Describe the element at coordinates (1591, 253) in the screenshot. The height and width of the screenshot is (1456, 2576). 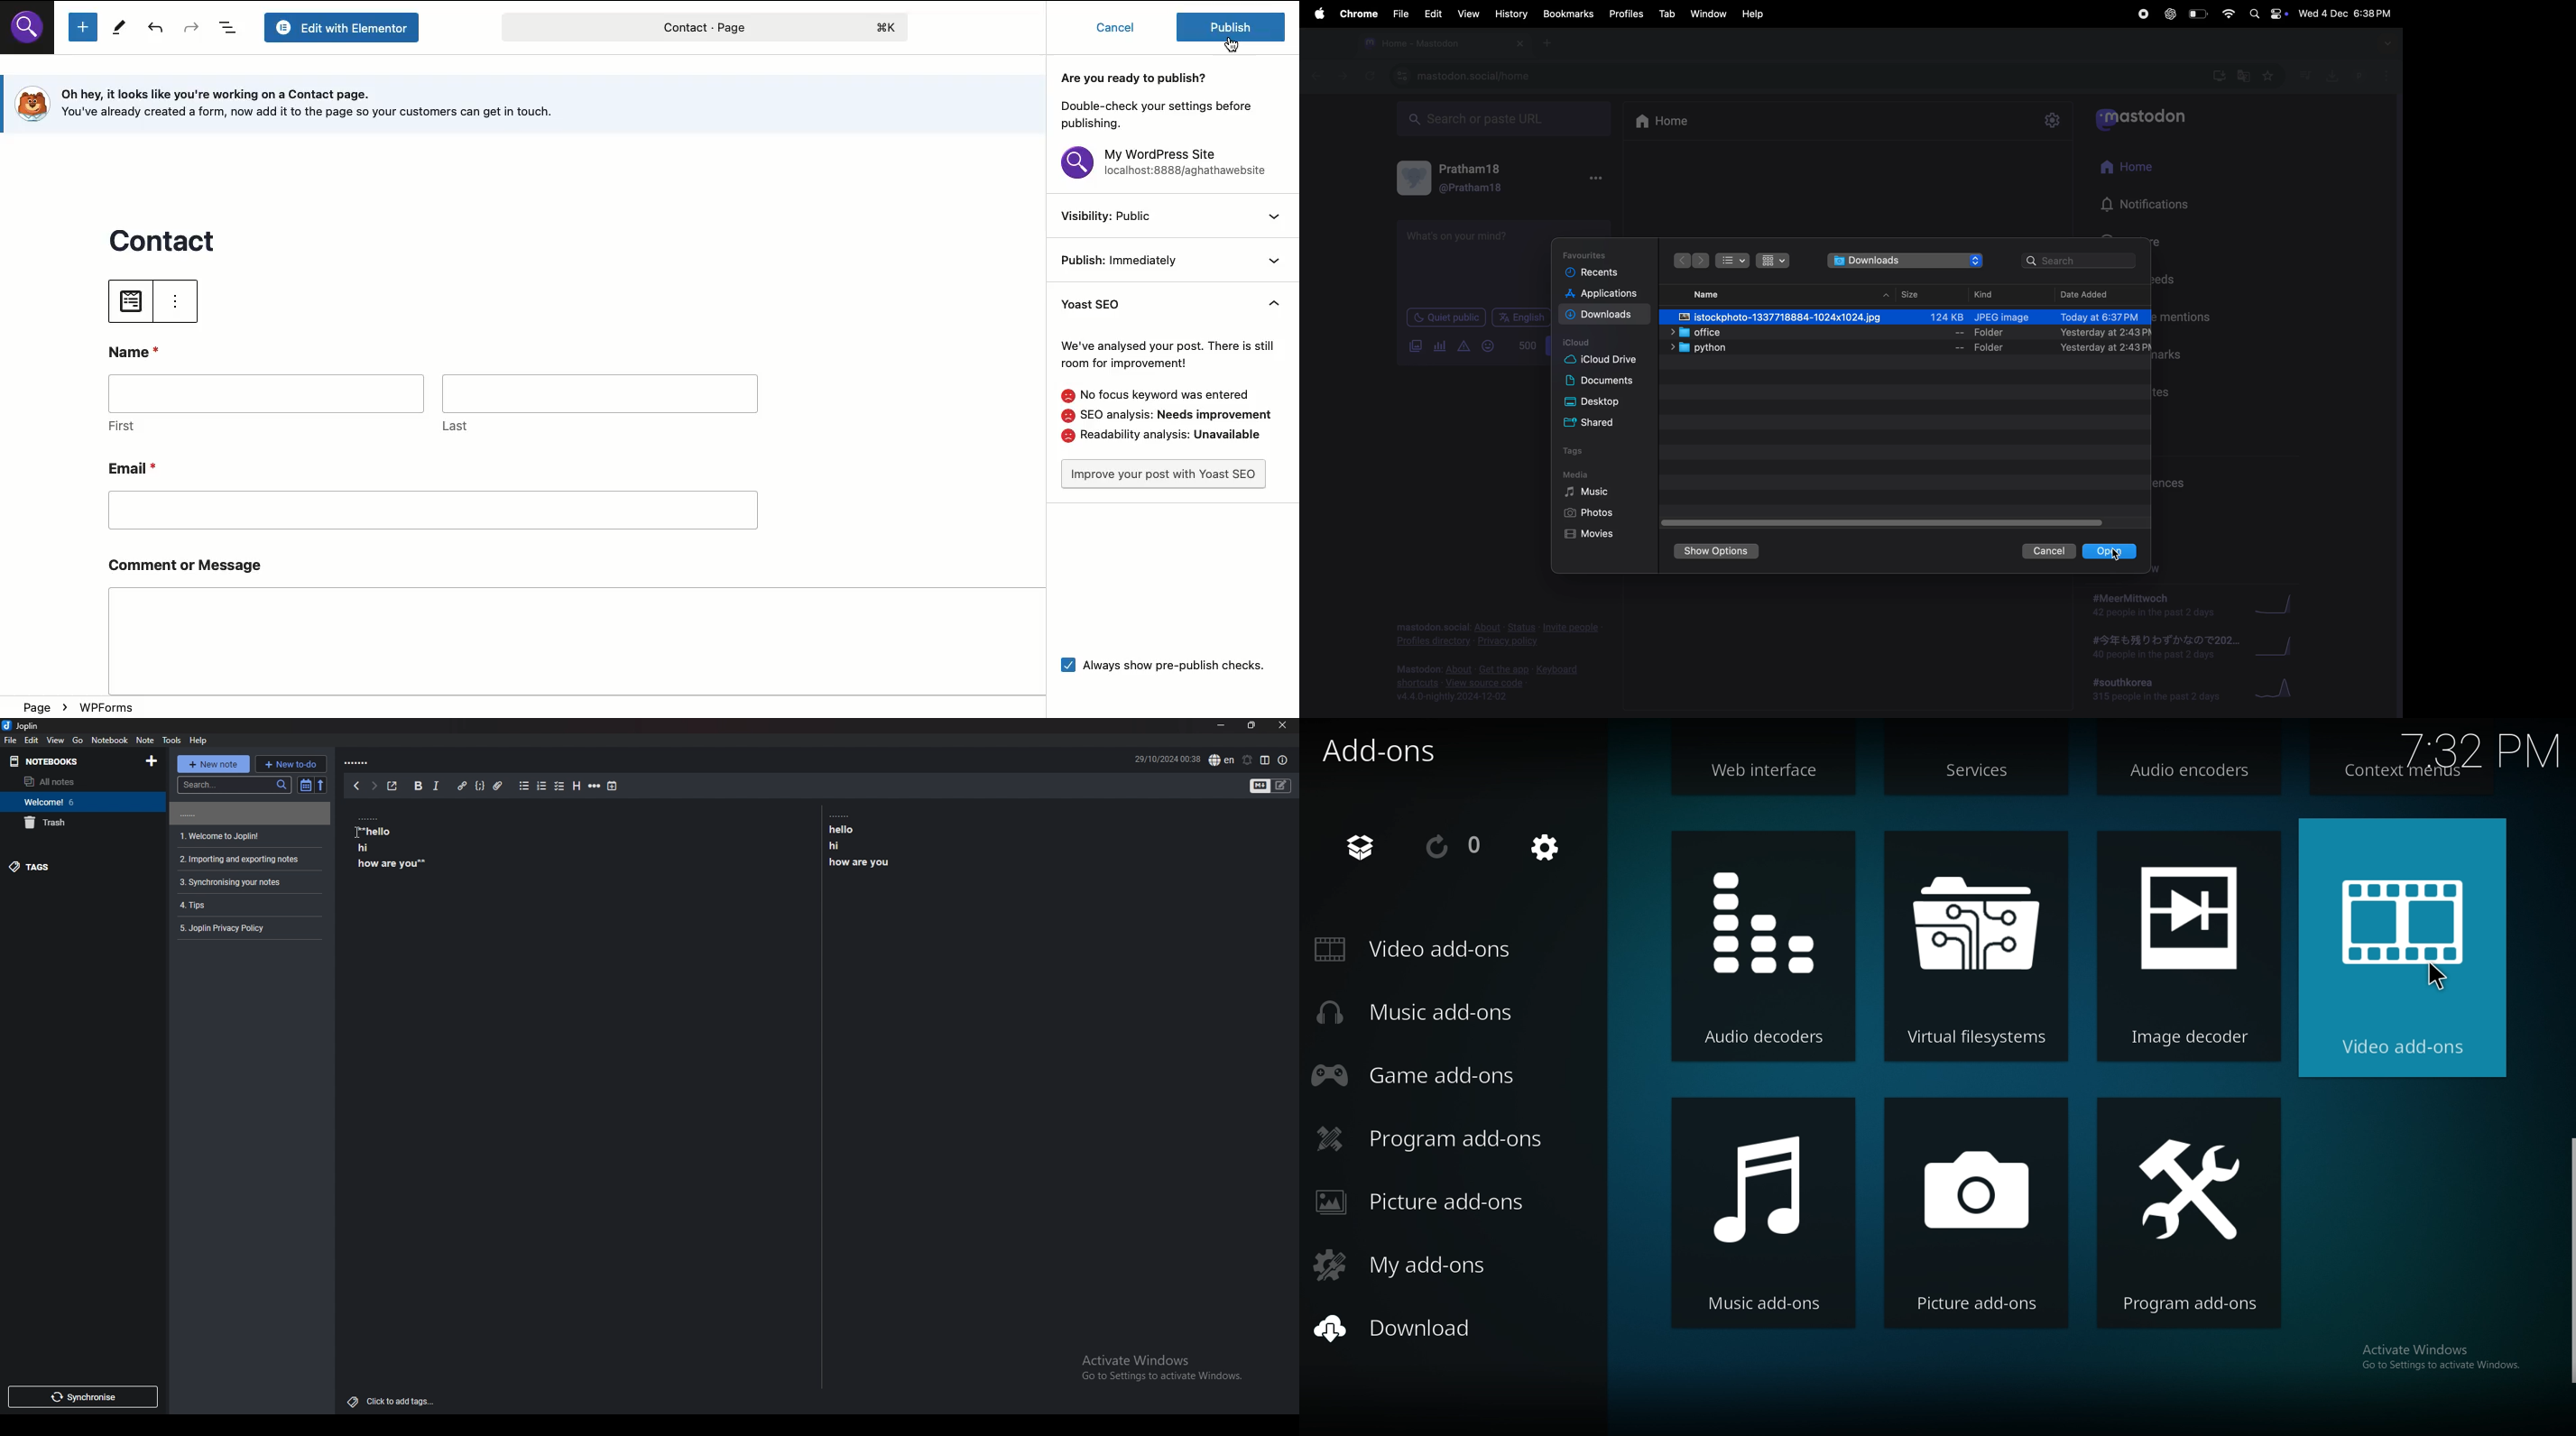
I see `favourites` at that location.